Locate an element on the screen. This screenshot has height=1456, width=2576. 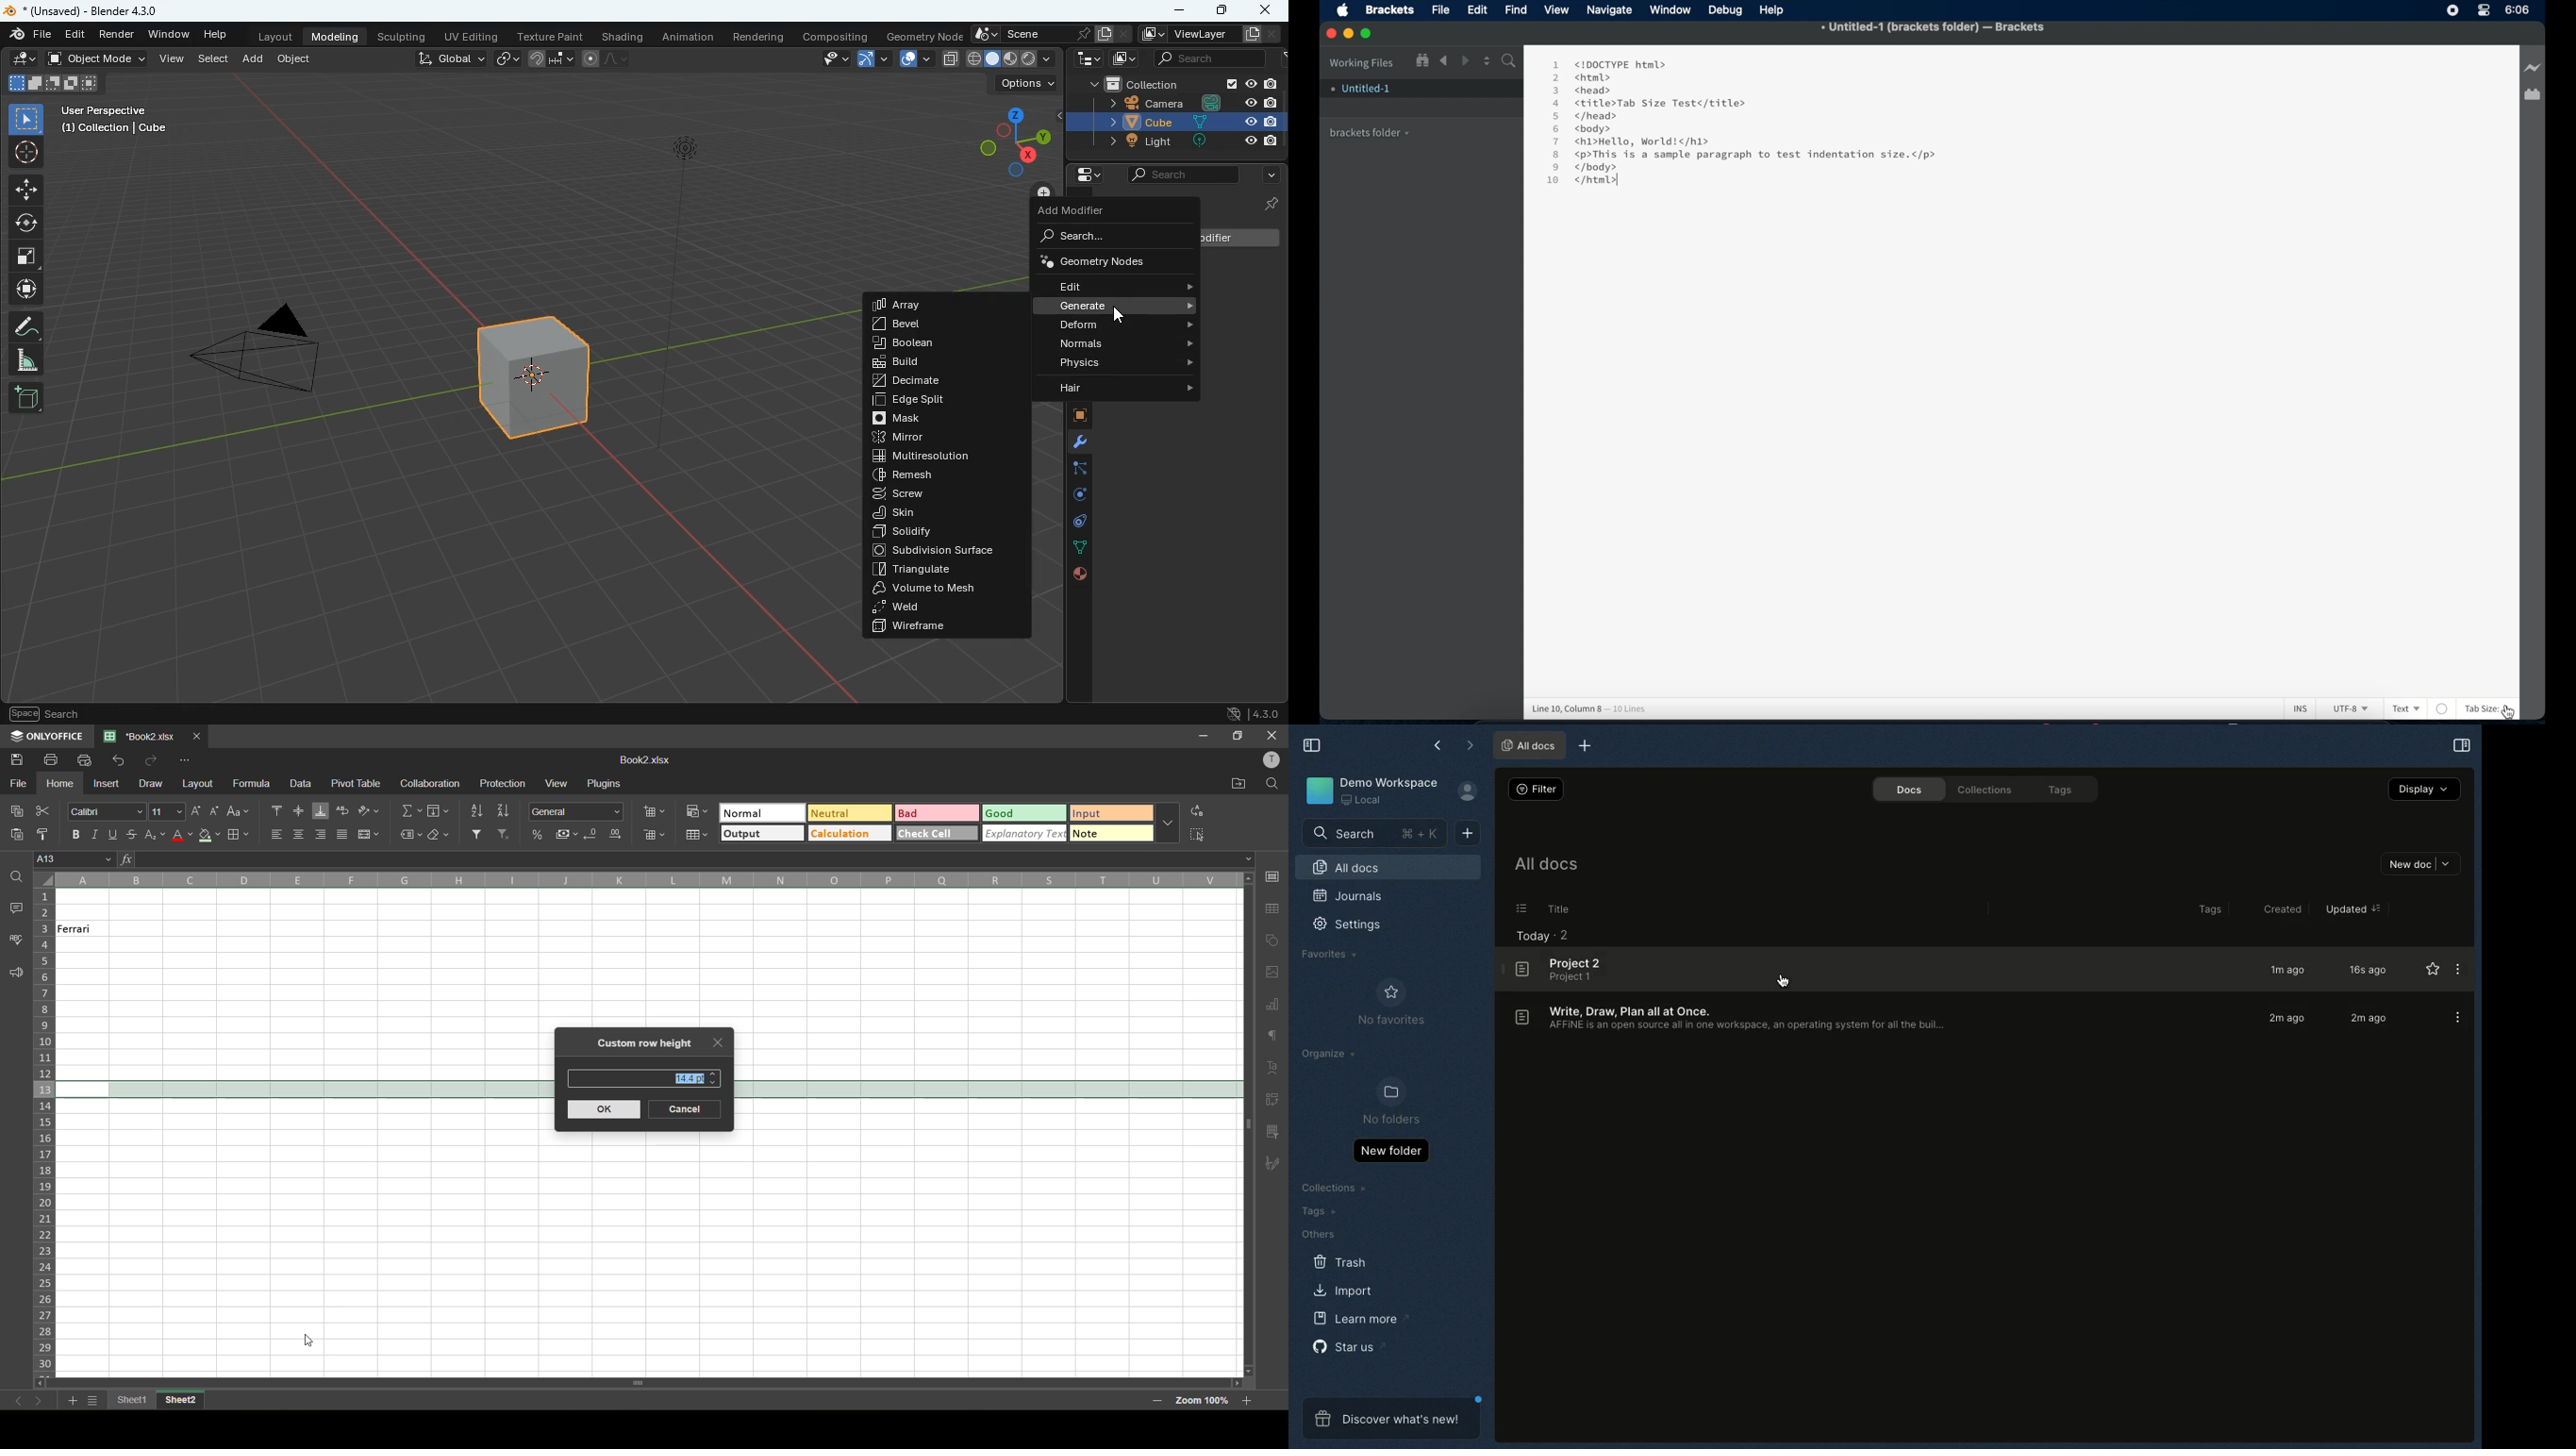
6:06 is located at coordinates (2518, 9).